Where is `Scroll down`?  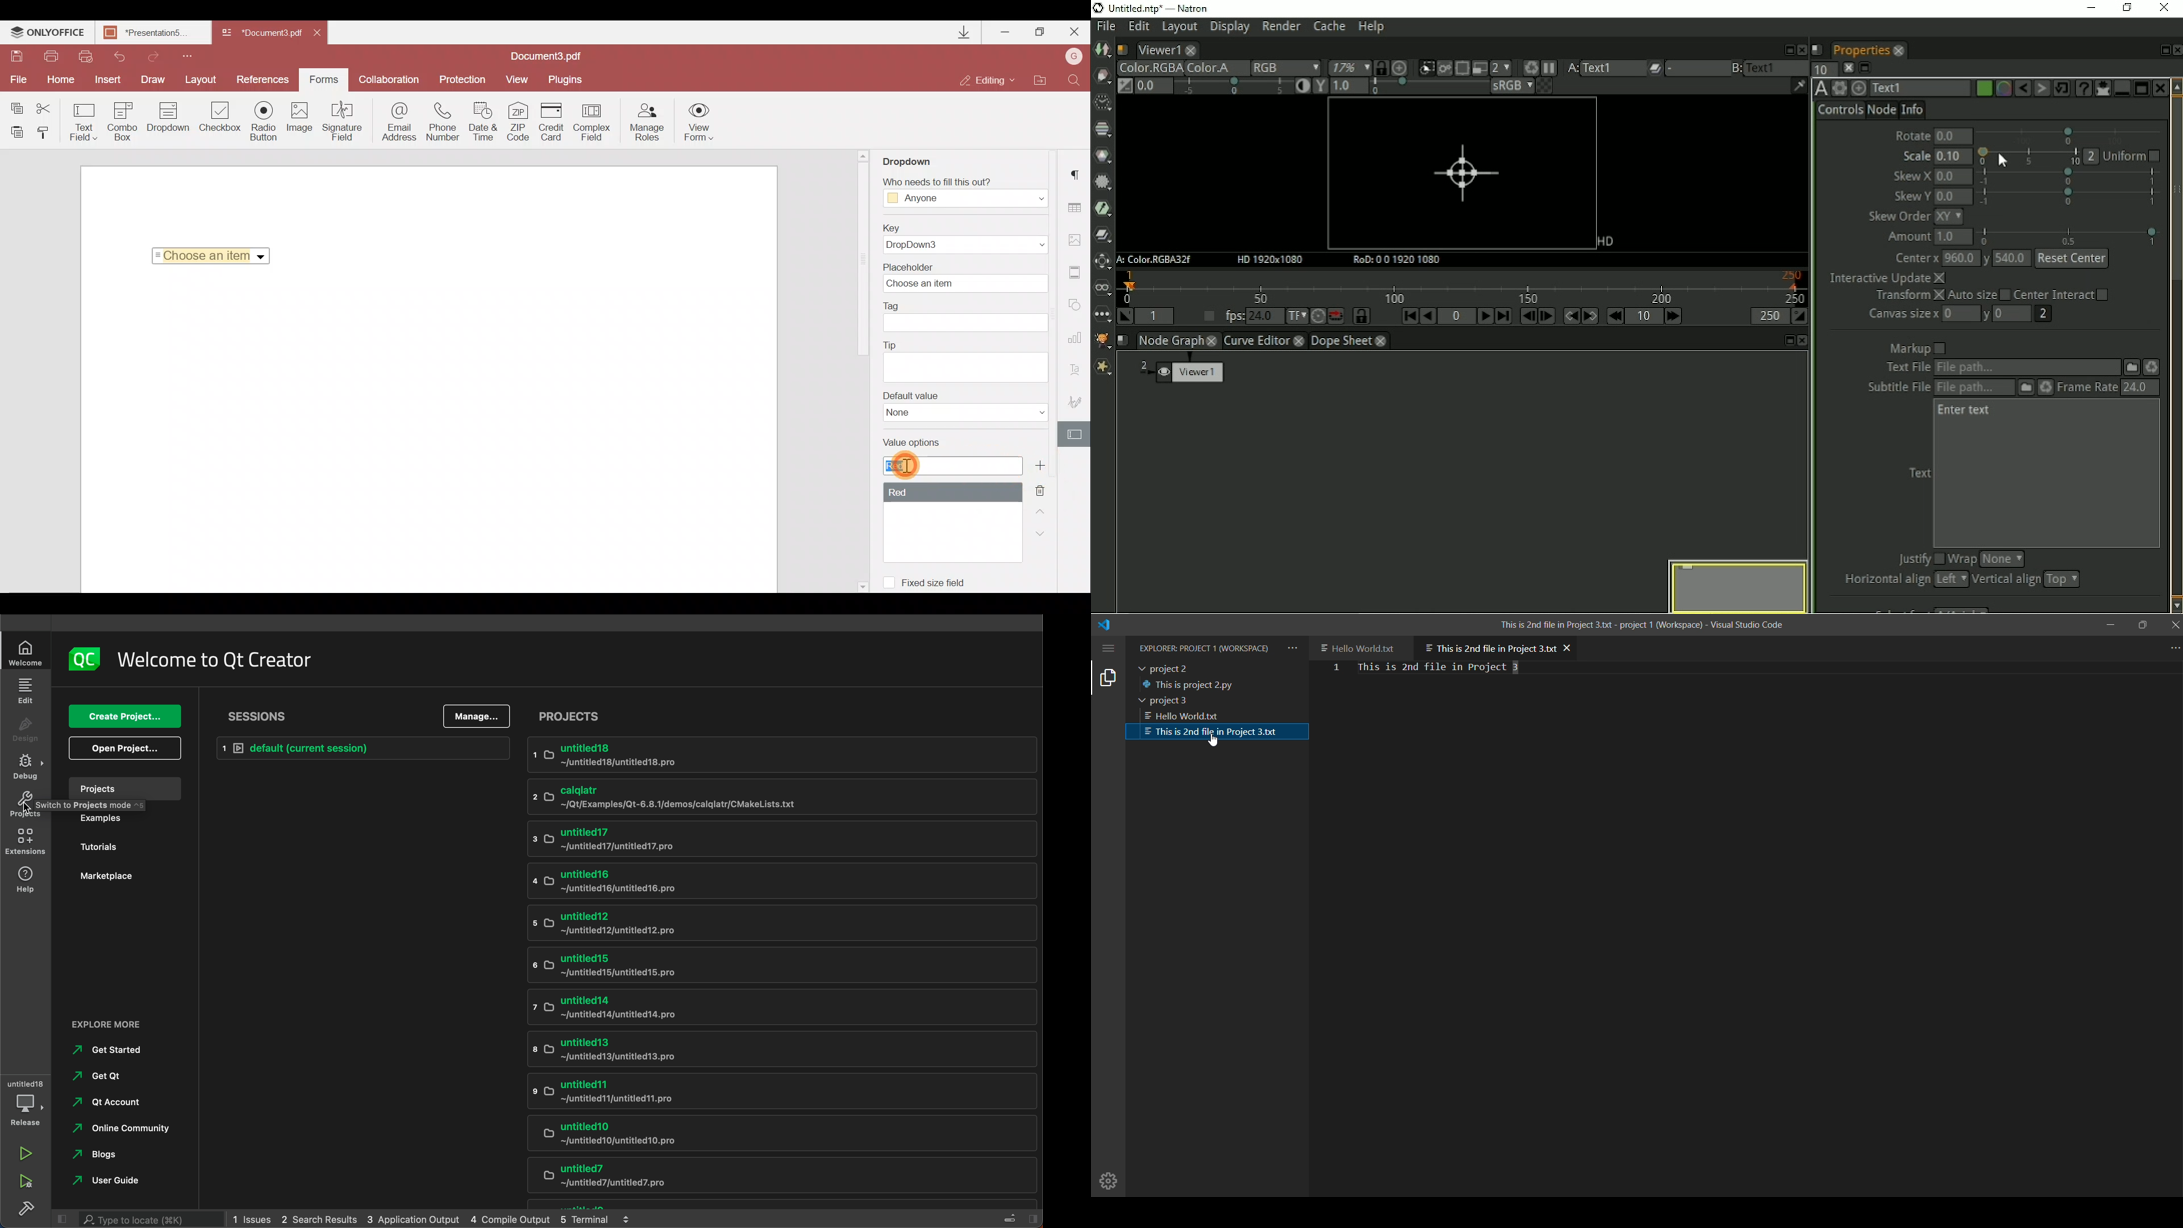 Scroll down is located at coordinates (862, 585).